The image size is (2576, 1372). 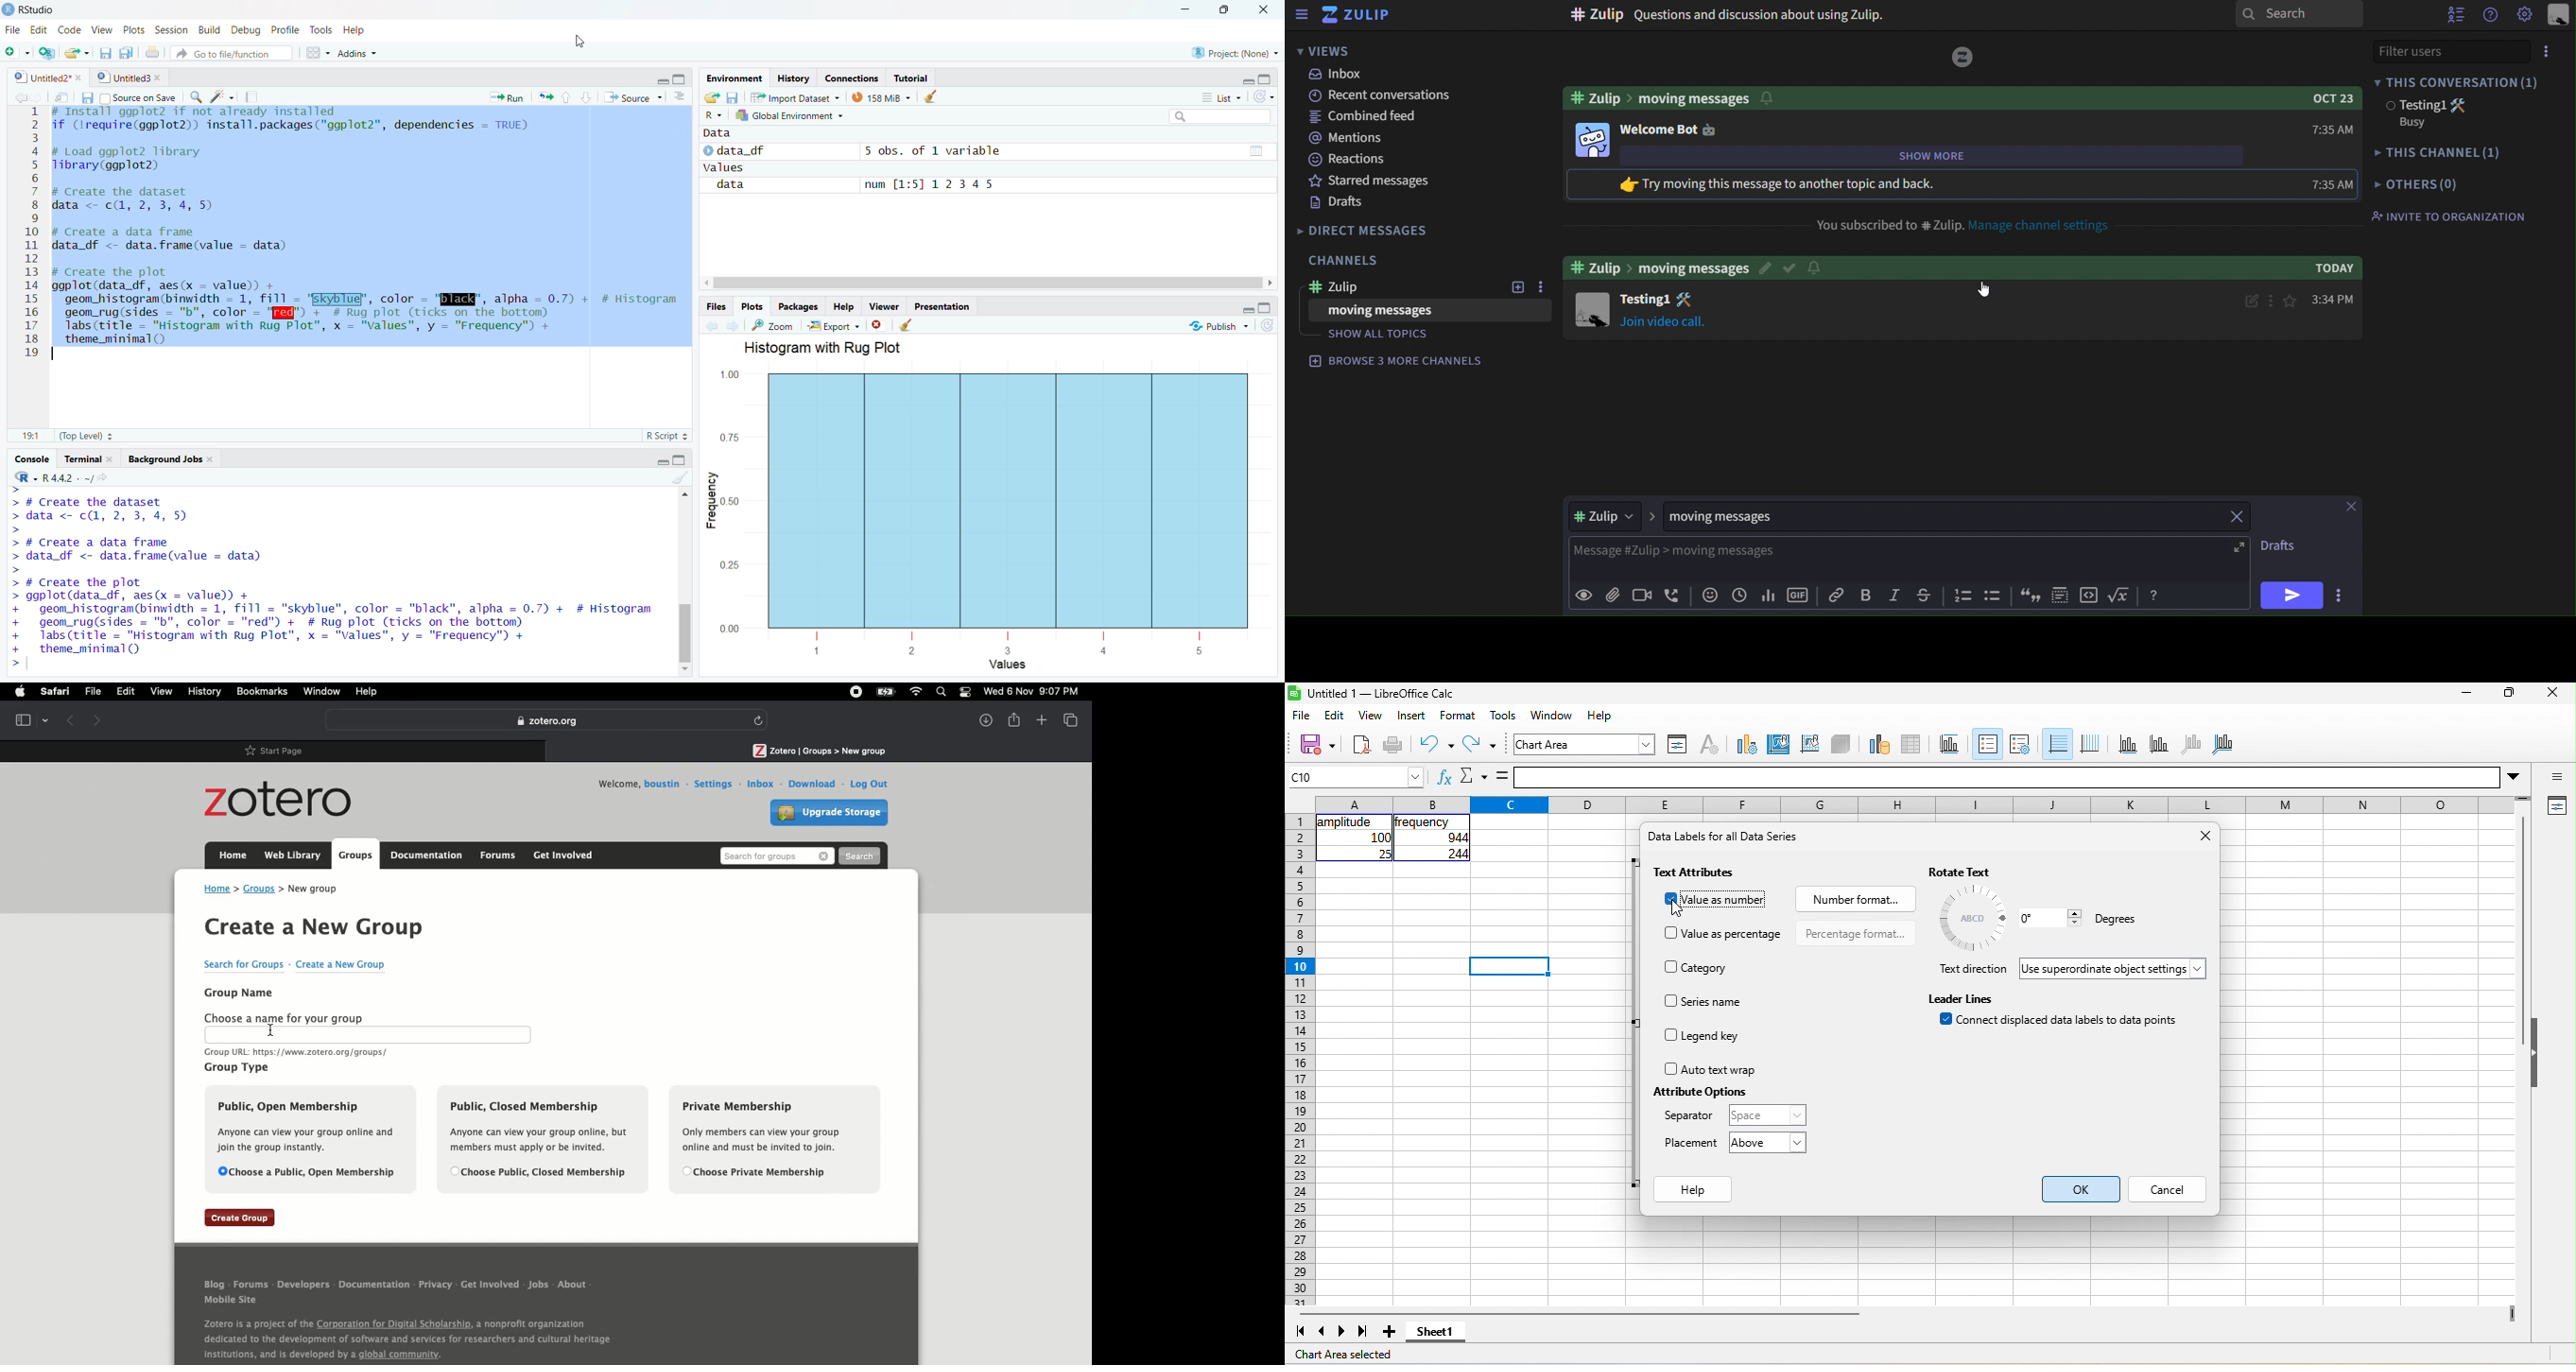 What do you see at coordinates (1364, 181) in the screenshot?
I see `starred message` at bounding box center [1364, 181].